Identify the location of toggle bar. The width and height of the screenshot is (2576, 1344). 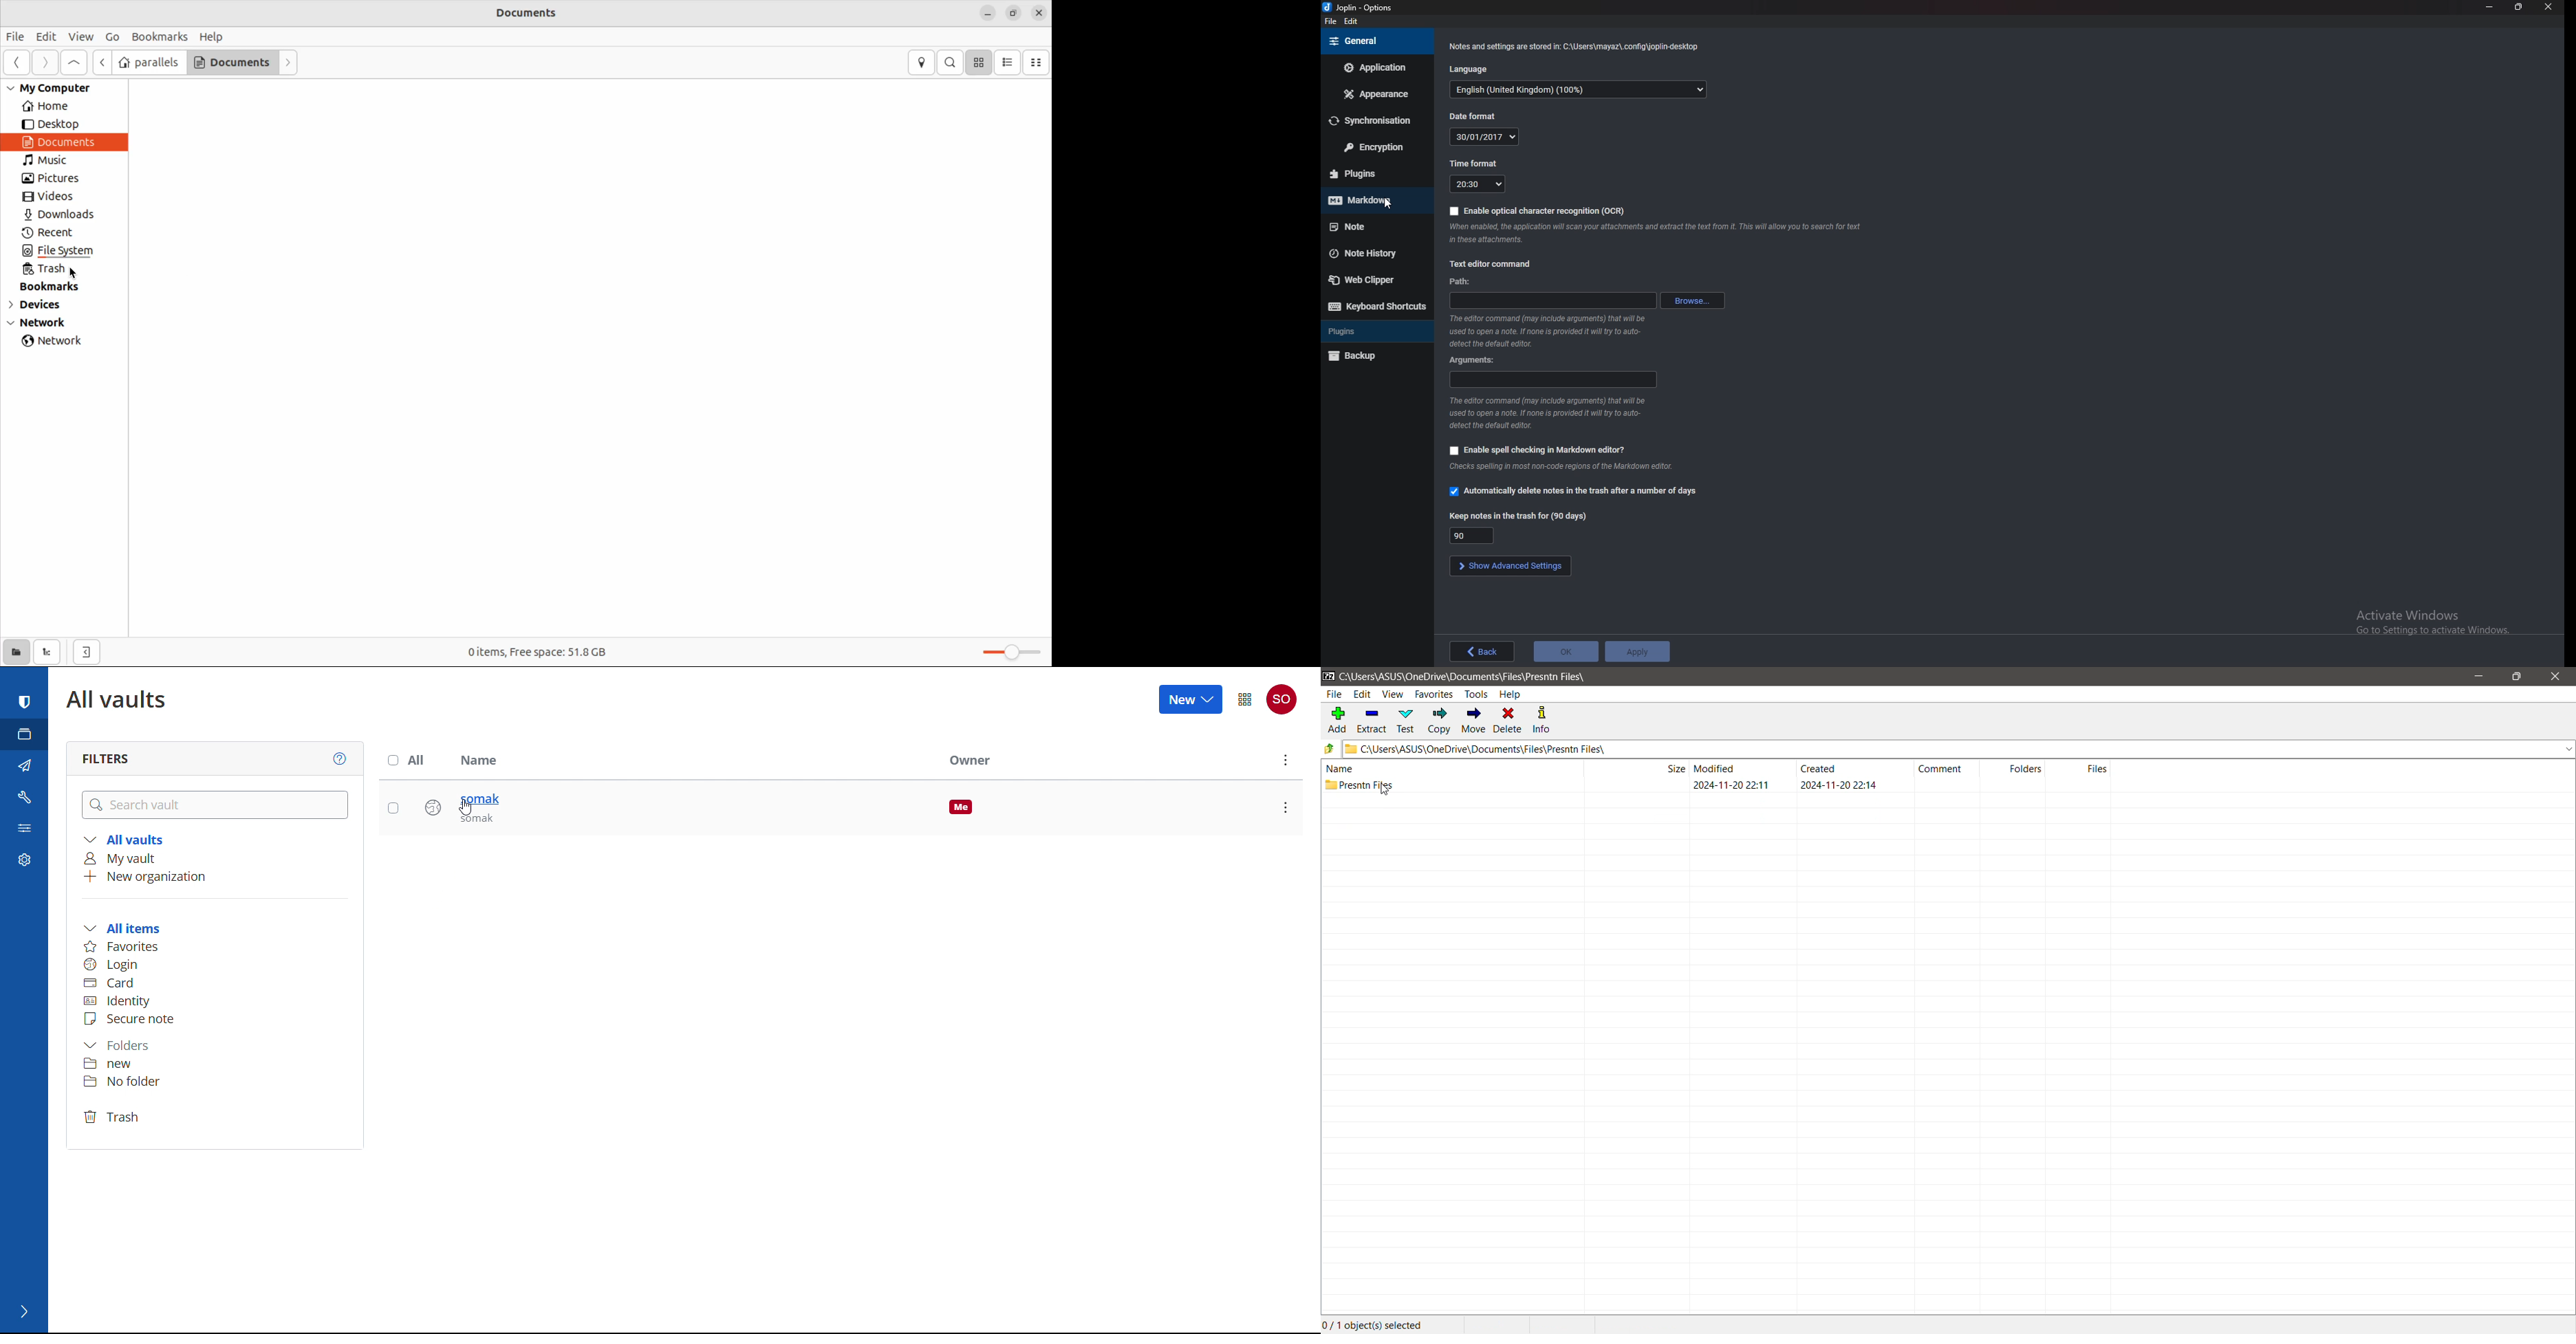
(1007, 652).